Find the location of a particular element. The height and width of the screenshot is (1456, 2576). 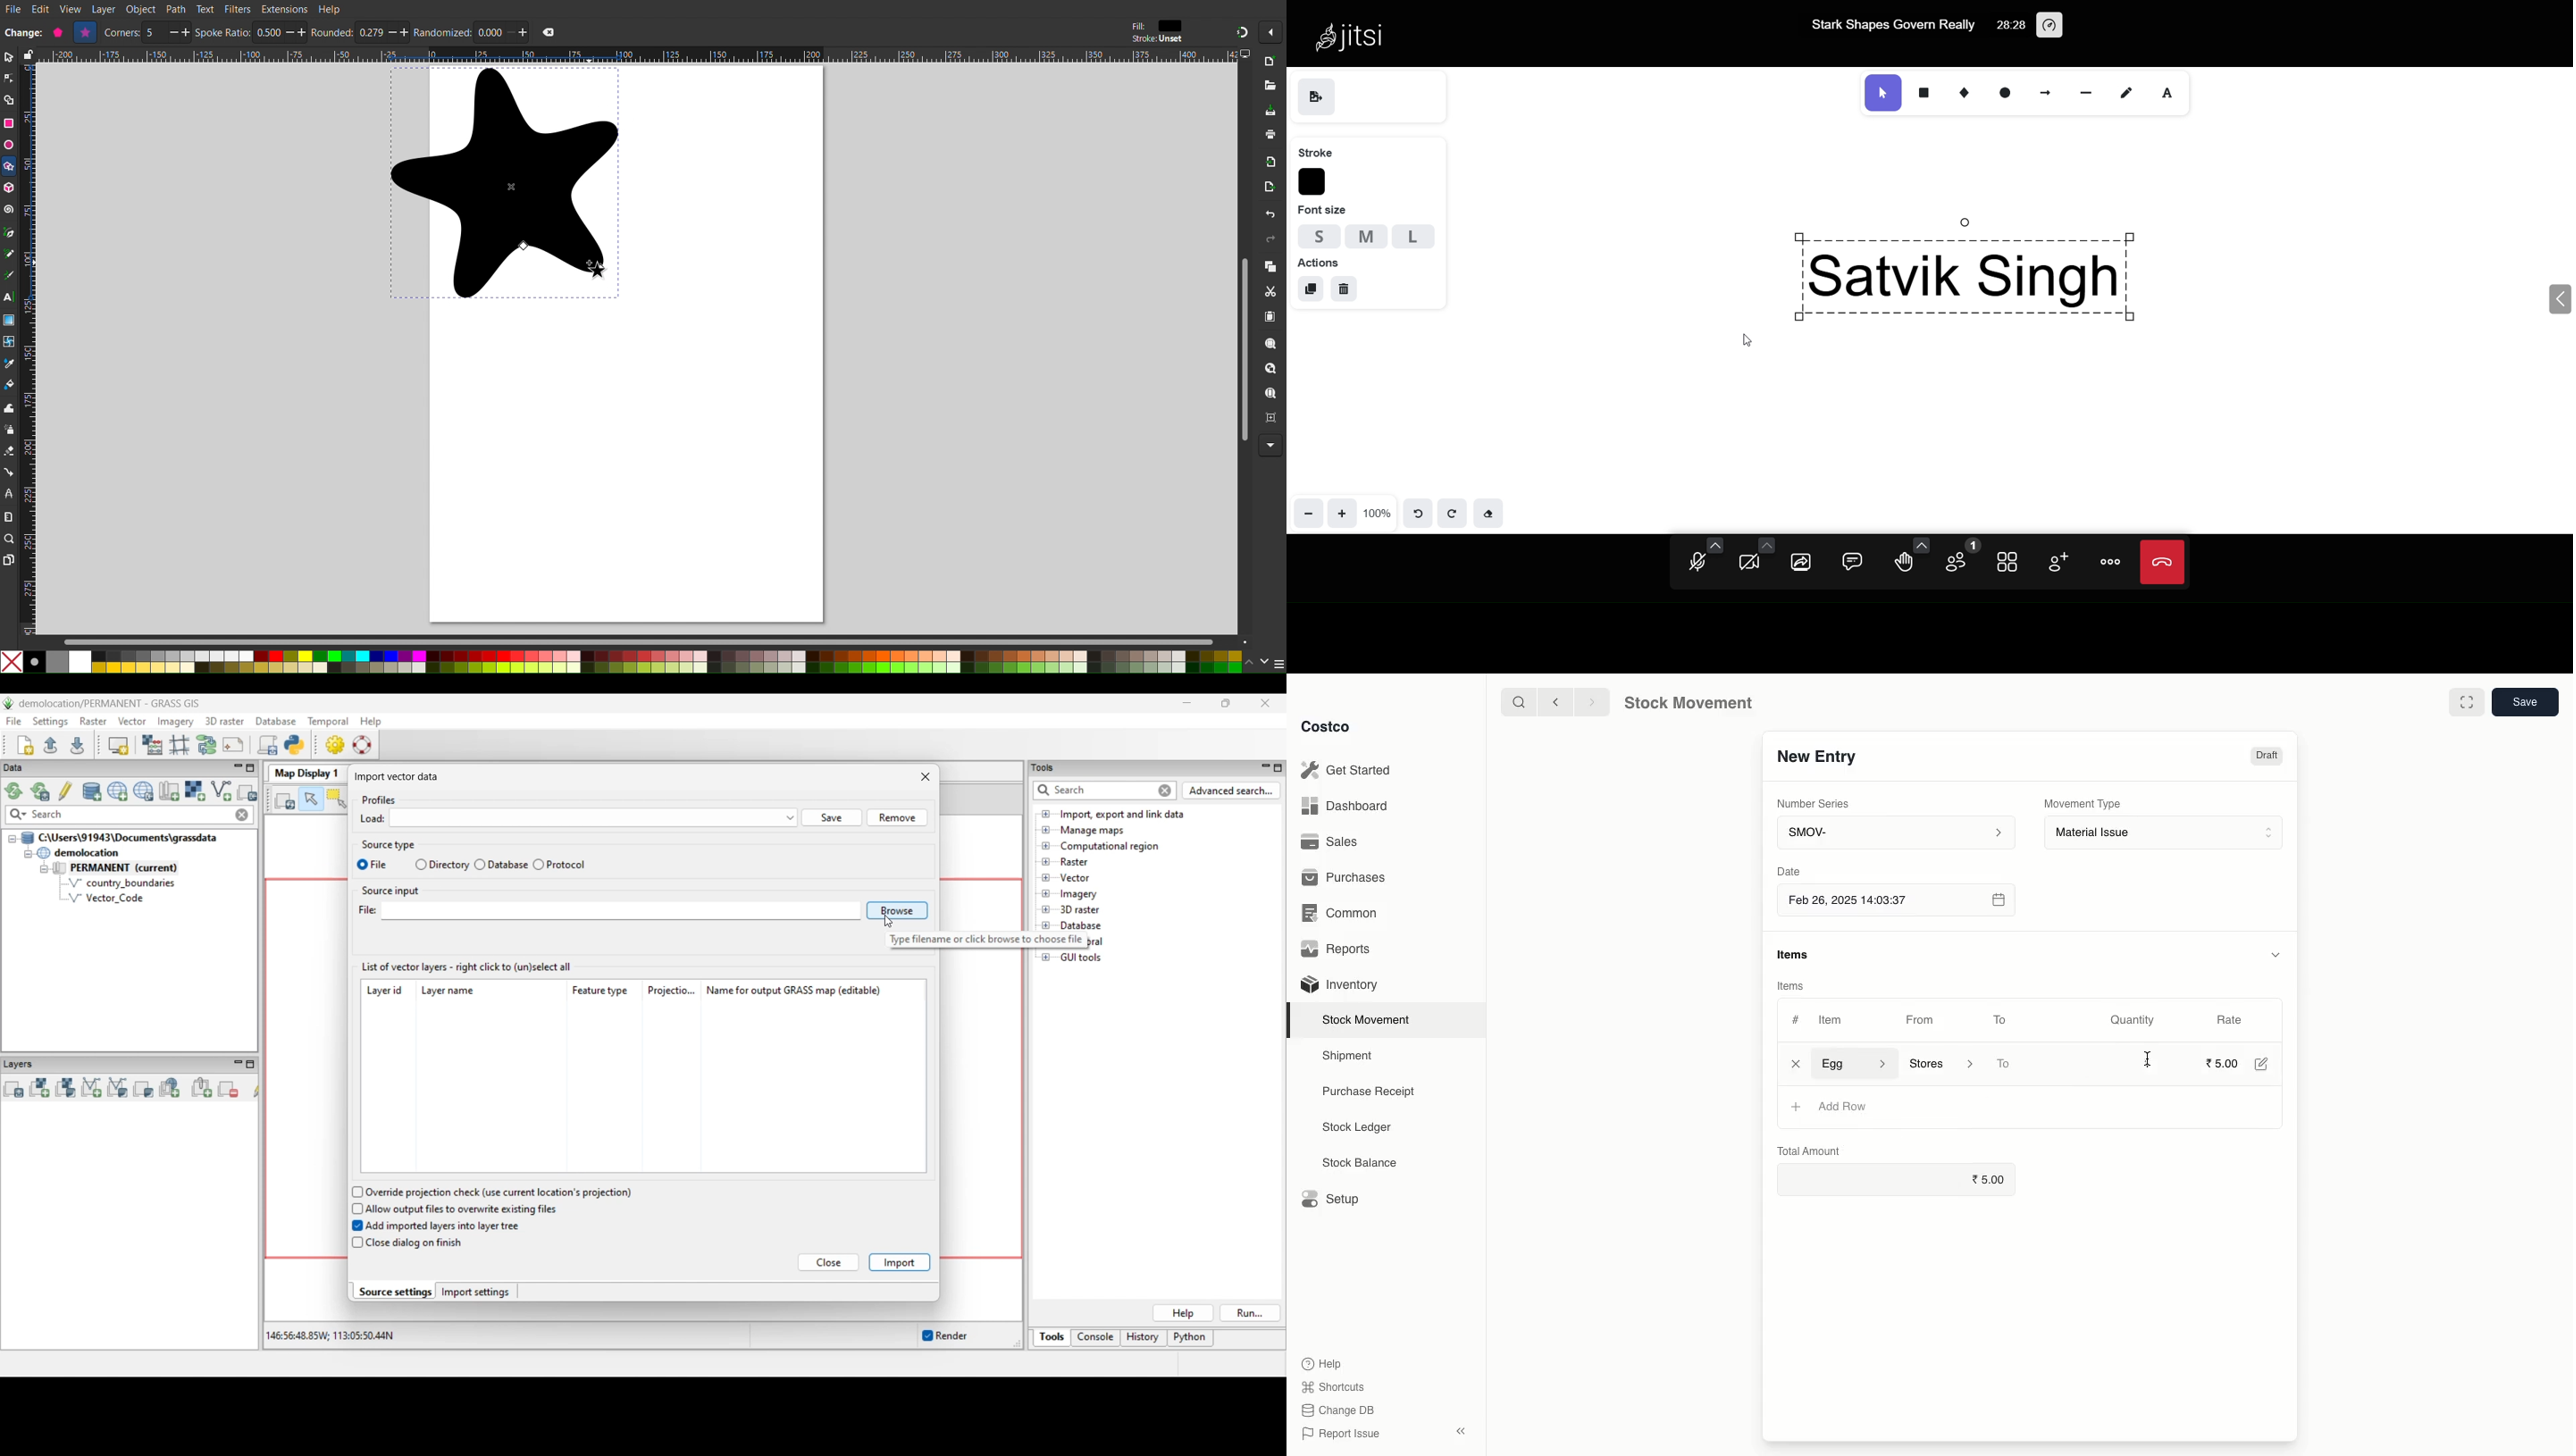

Stock Balance is located at coordinates (1362, 1163).